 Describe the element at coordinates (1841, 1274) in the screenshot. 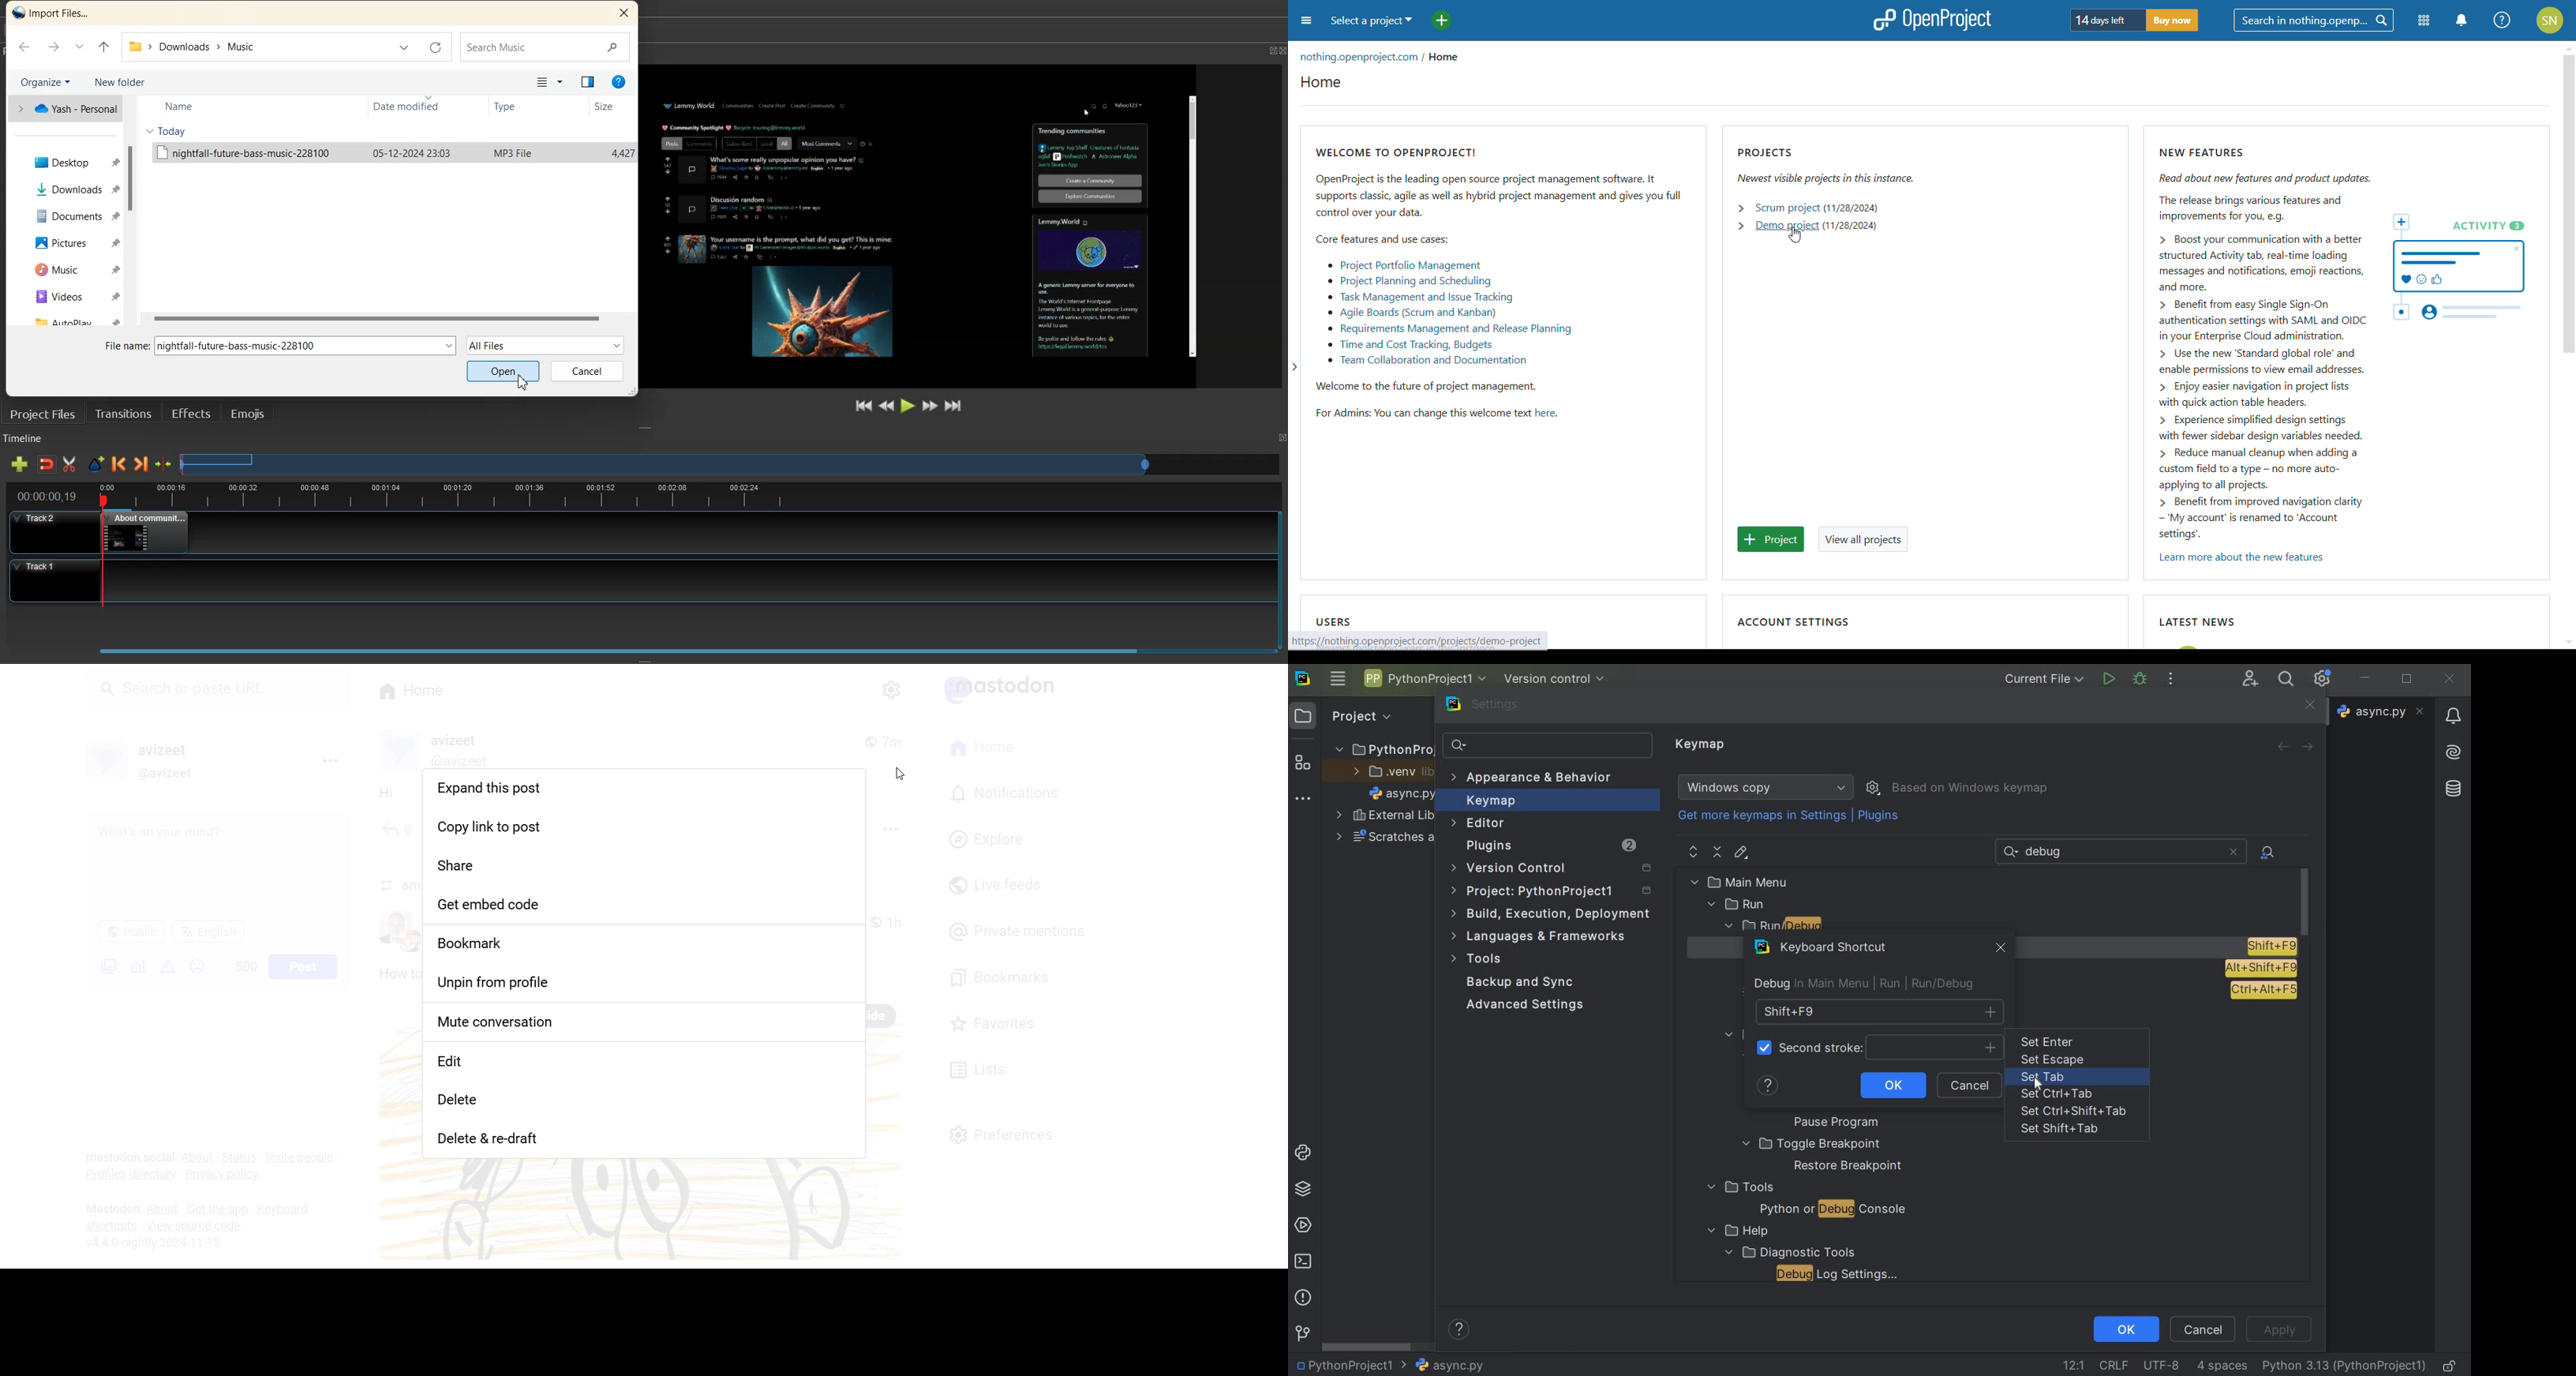

I see `debug log settings` at that location.